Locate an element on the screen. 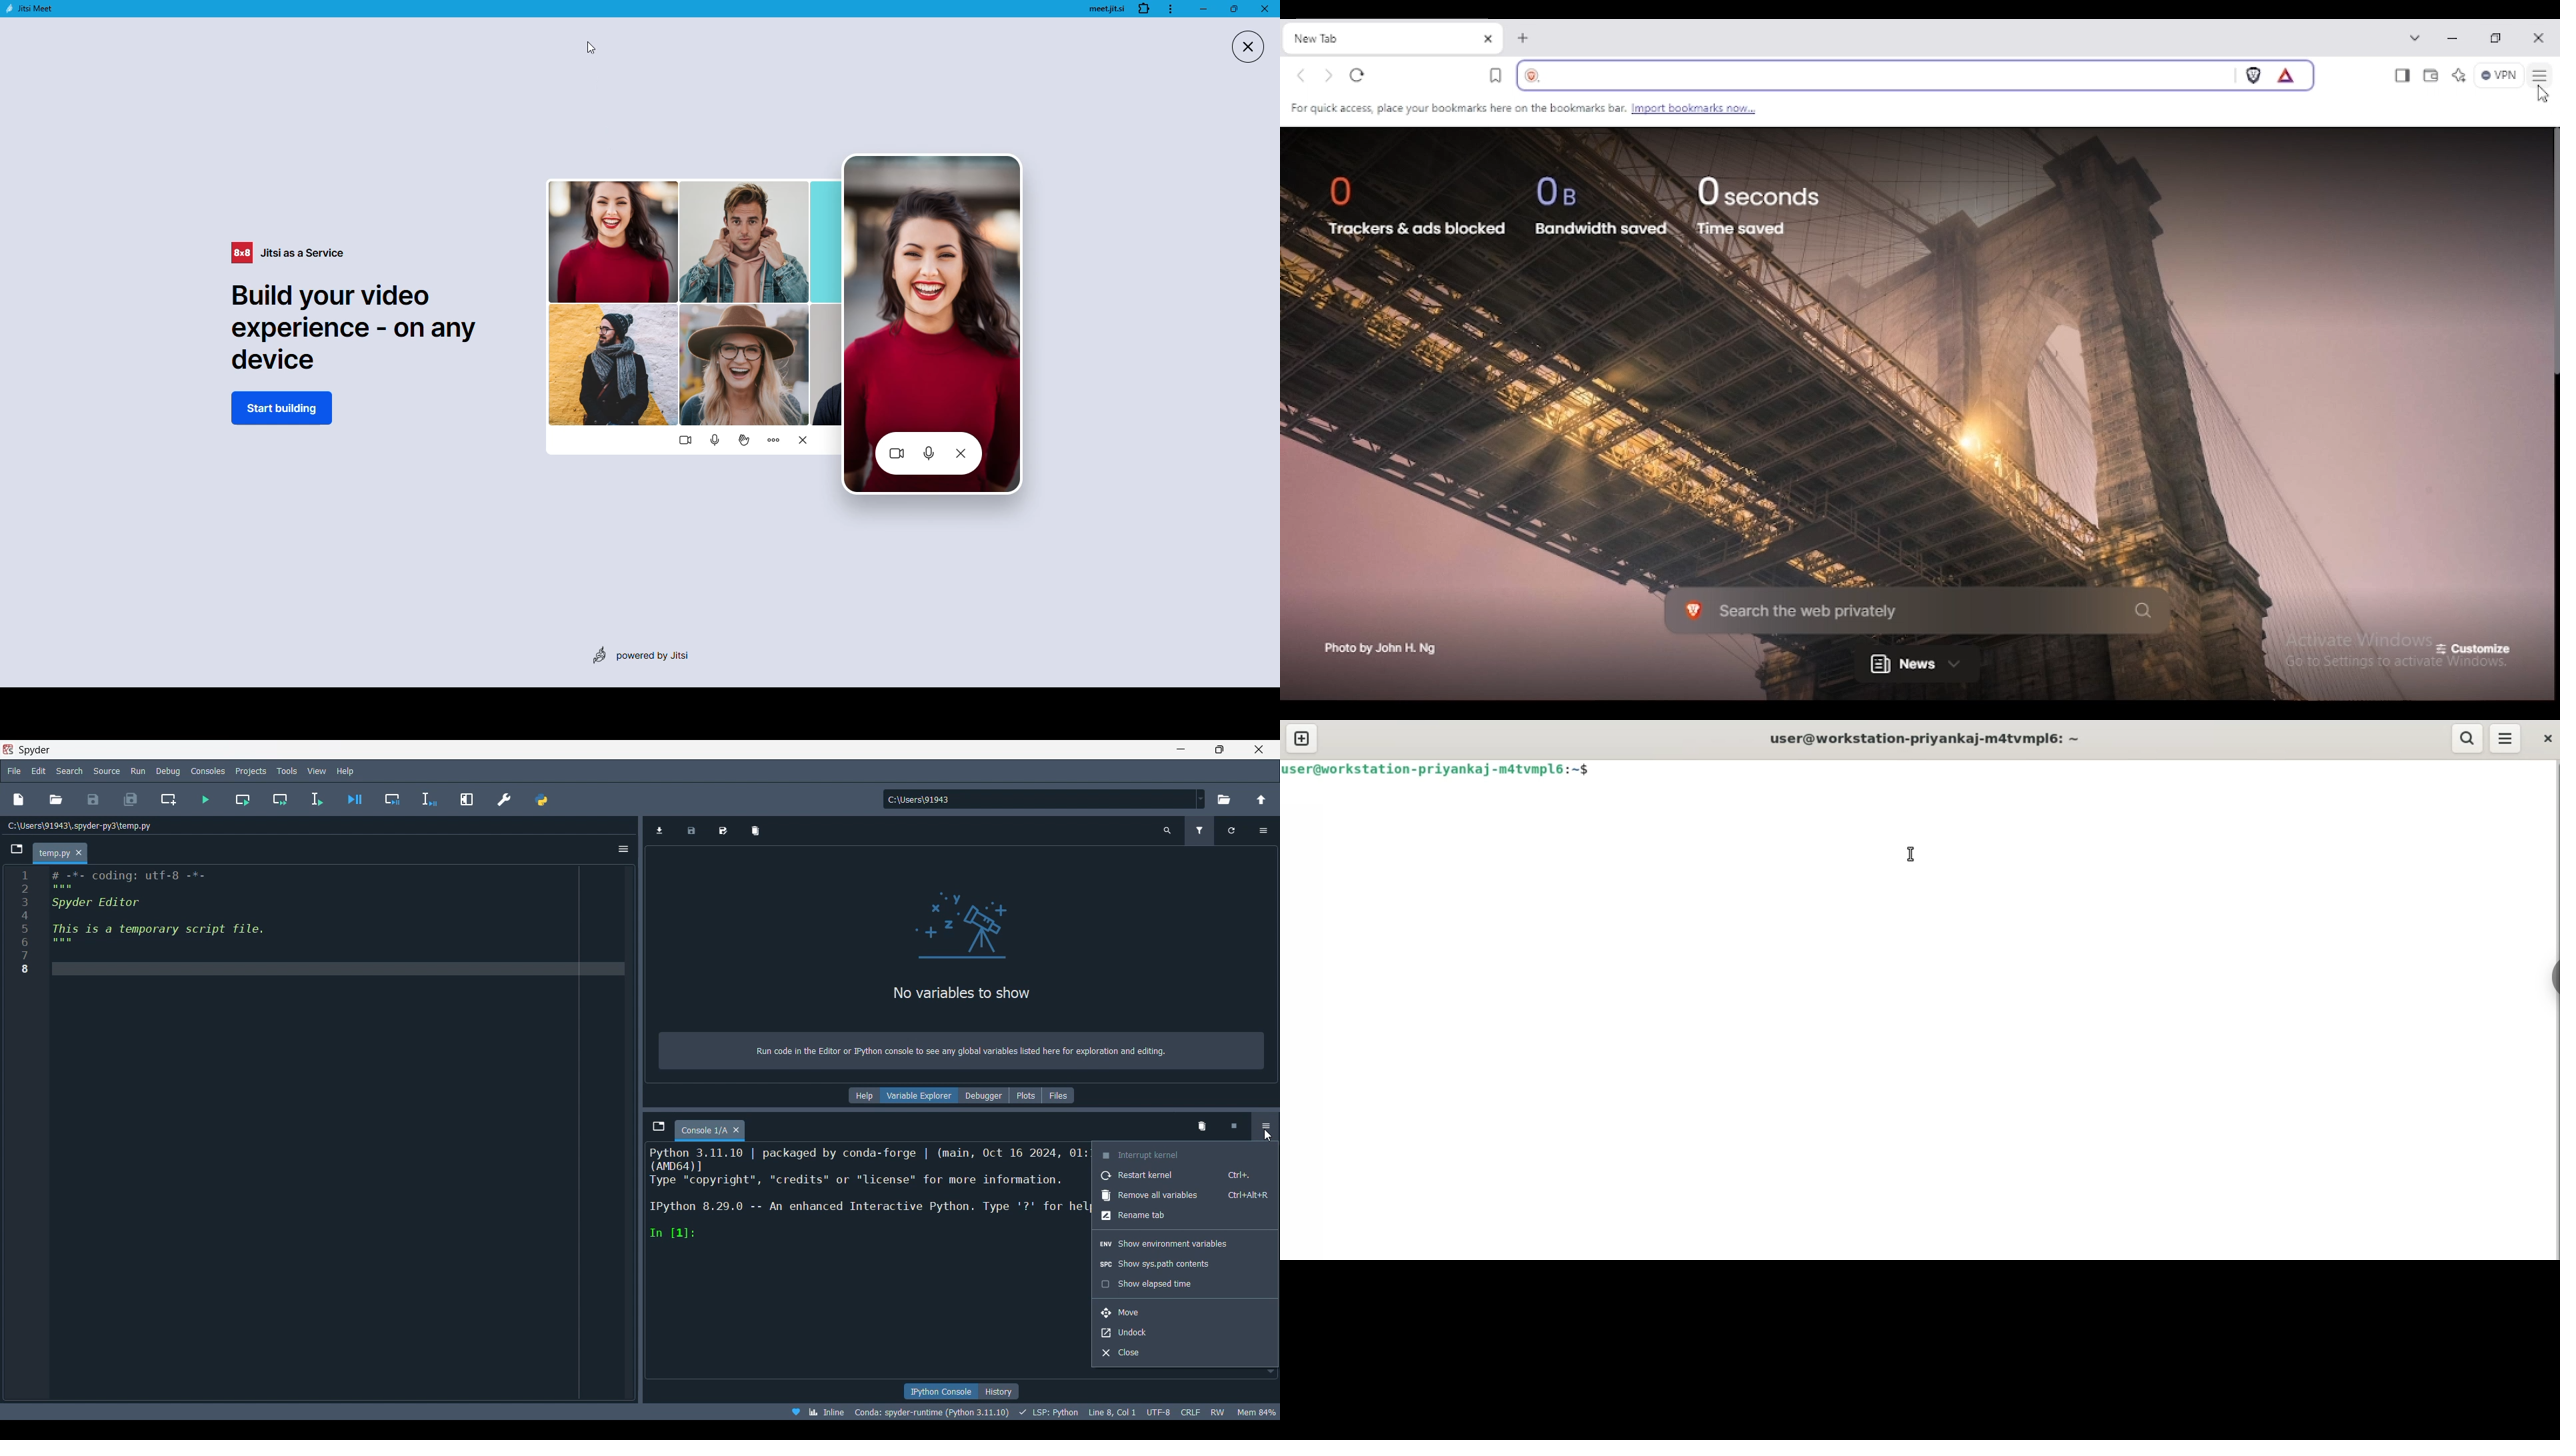  Debug cell is located at coordinates (393, 799).